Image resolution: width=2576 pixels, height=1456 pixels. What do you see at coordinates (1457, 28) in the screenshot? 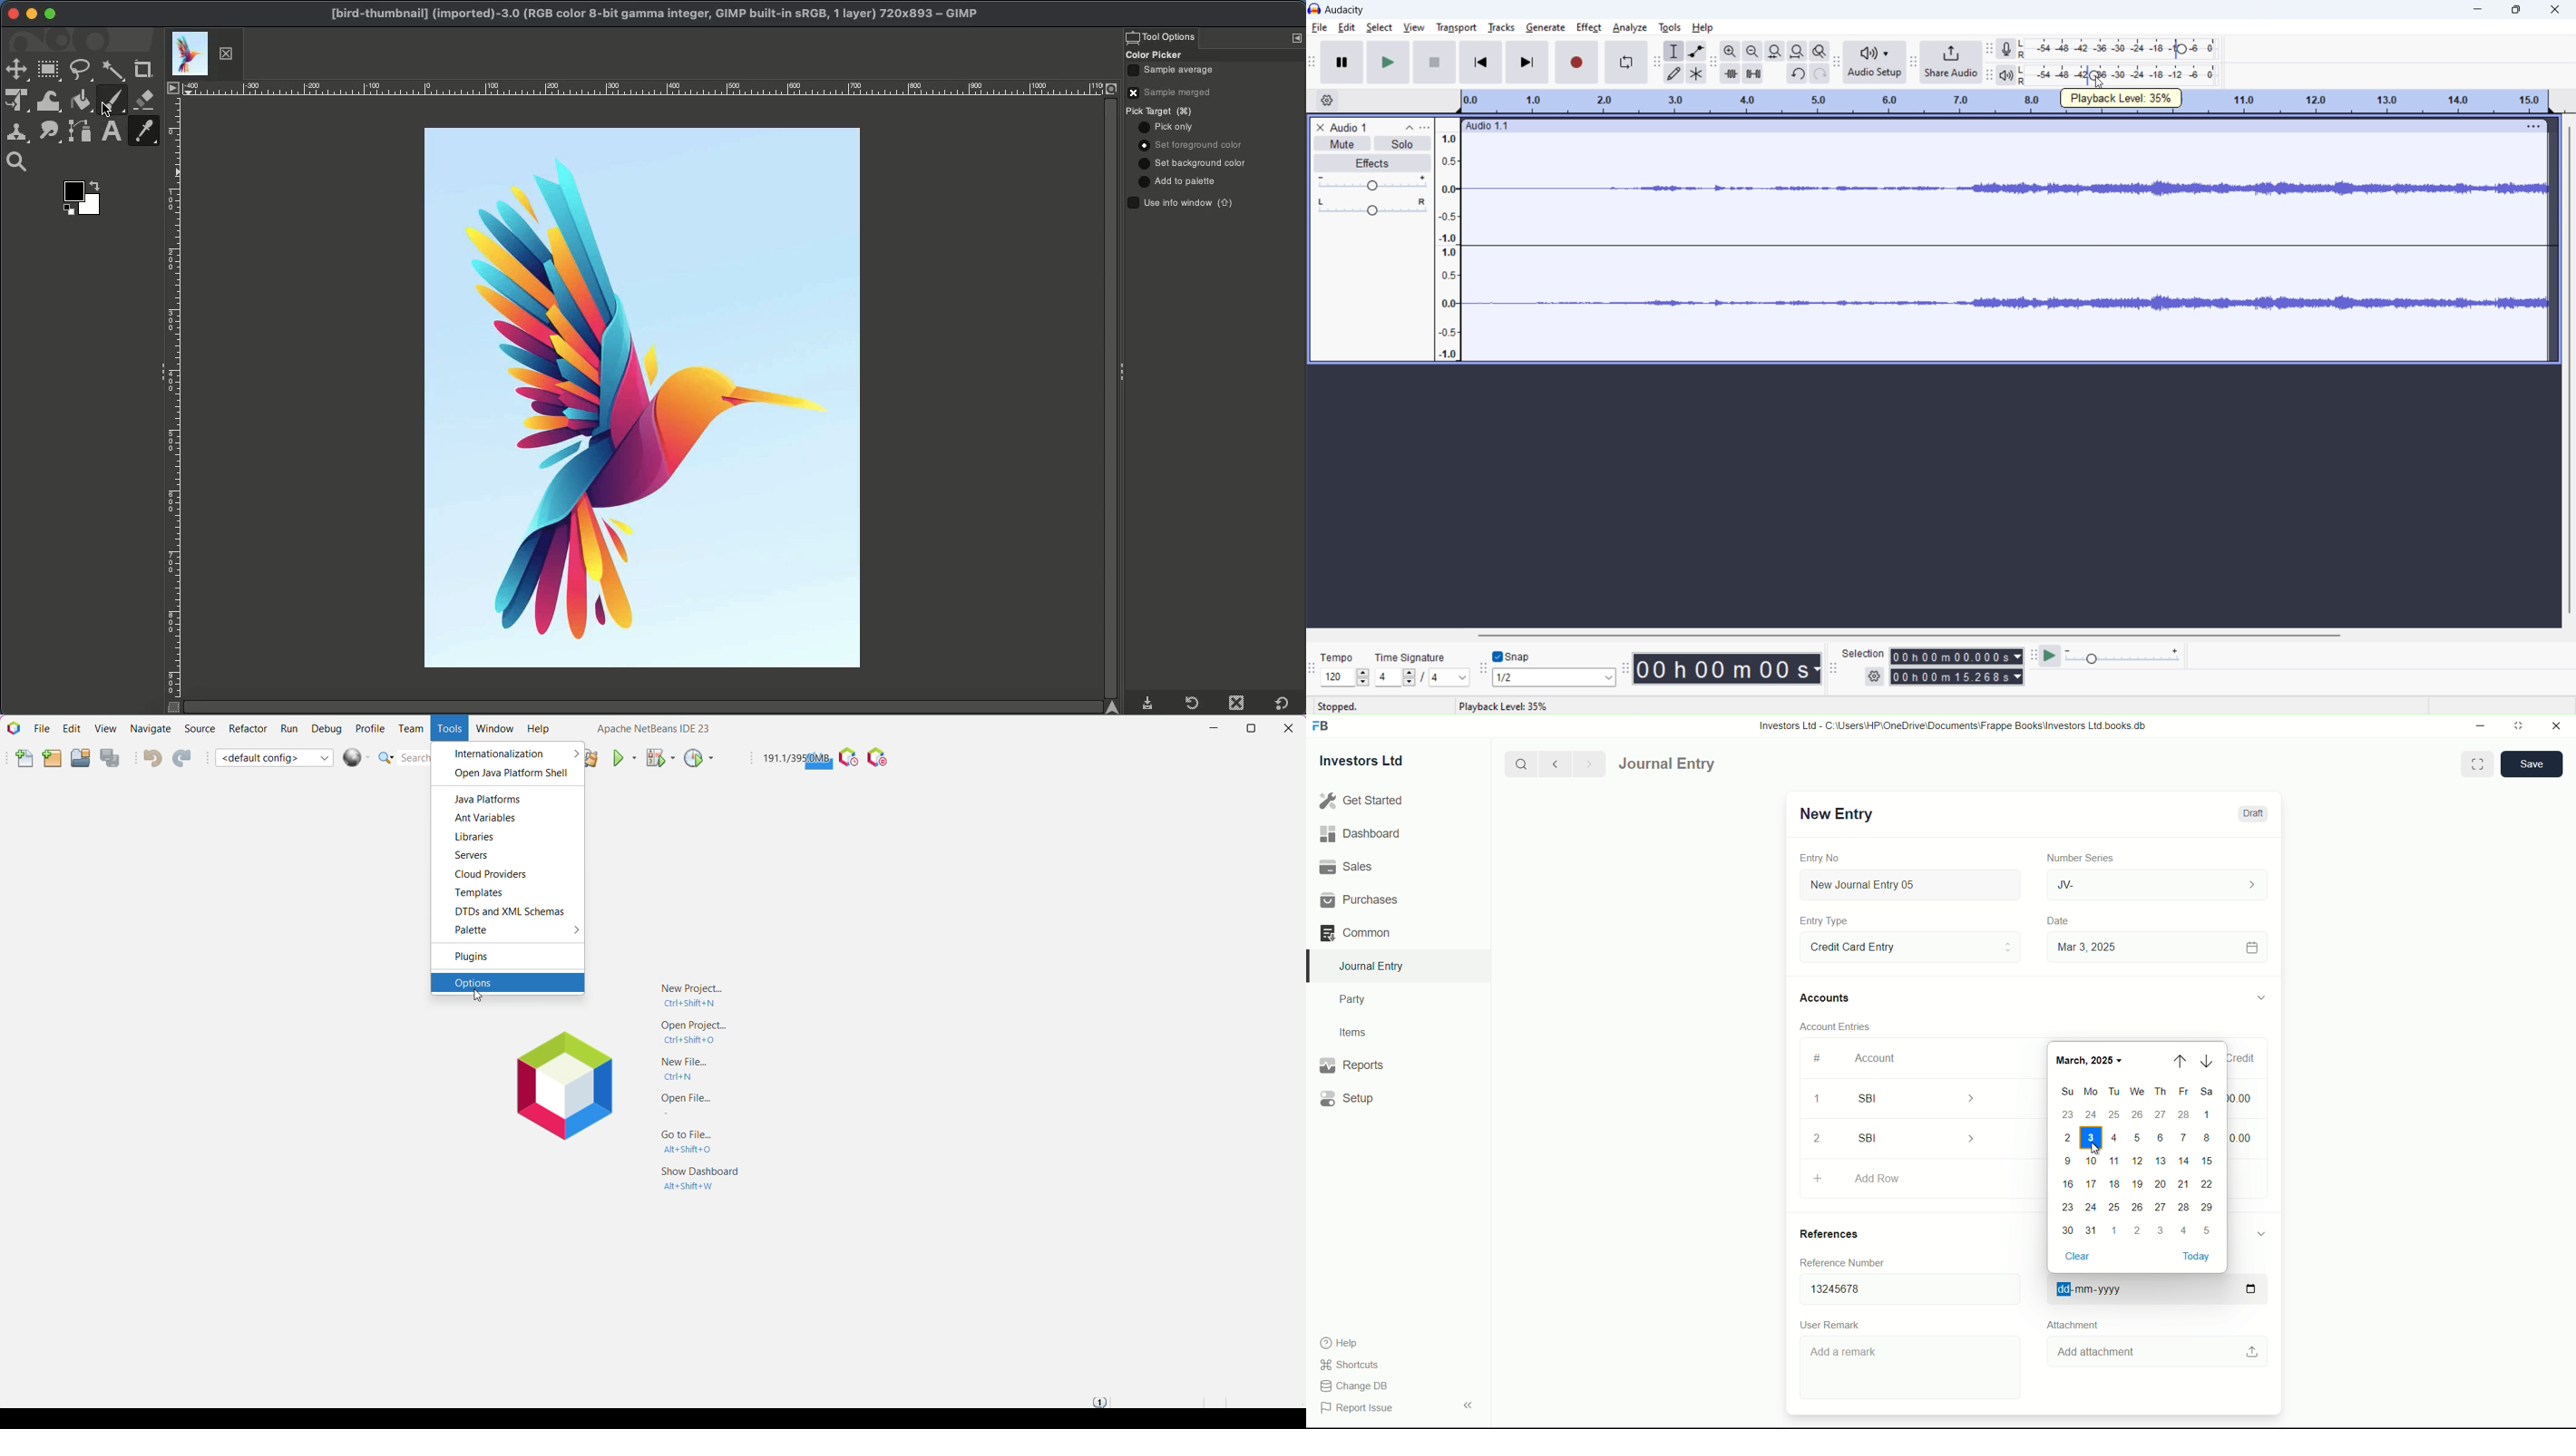
I see `transport` at bounding box center [1457, 28].